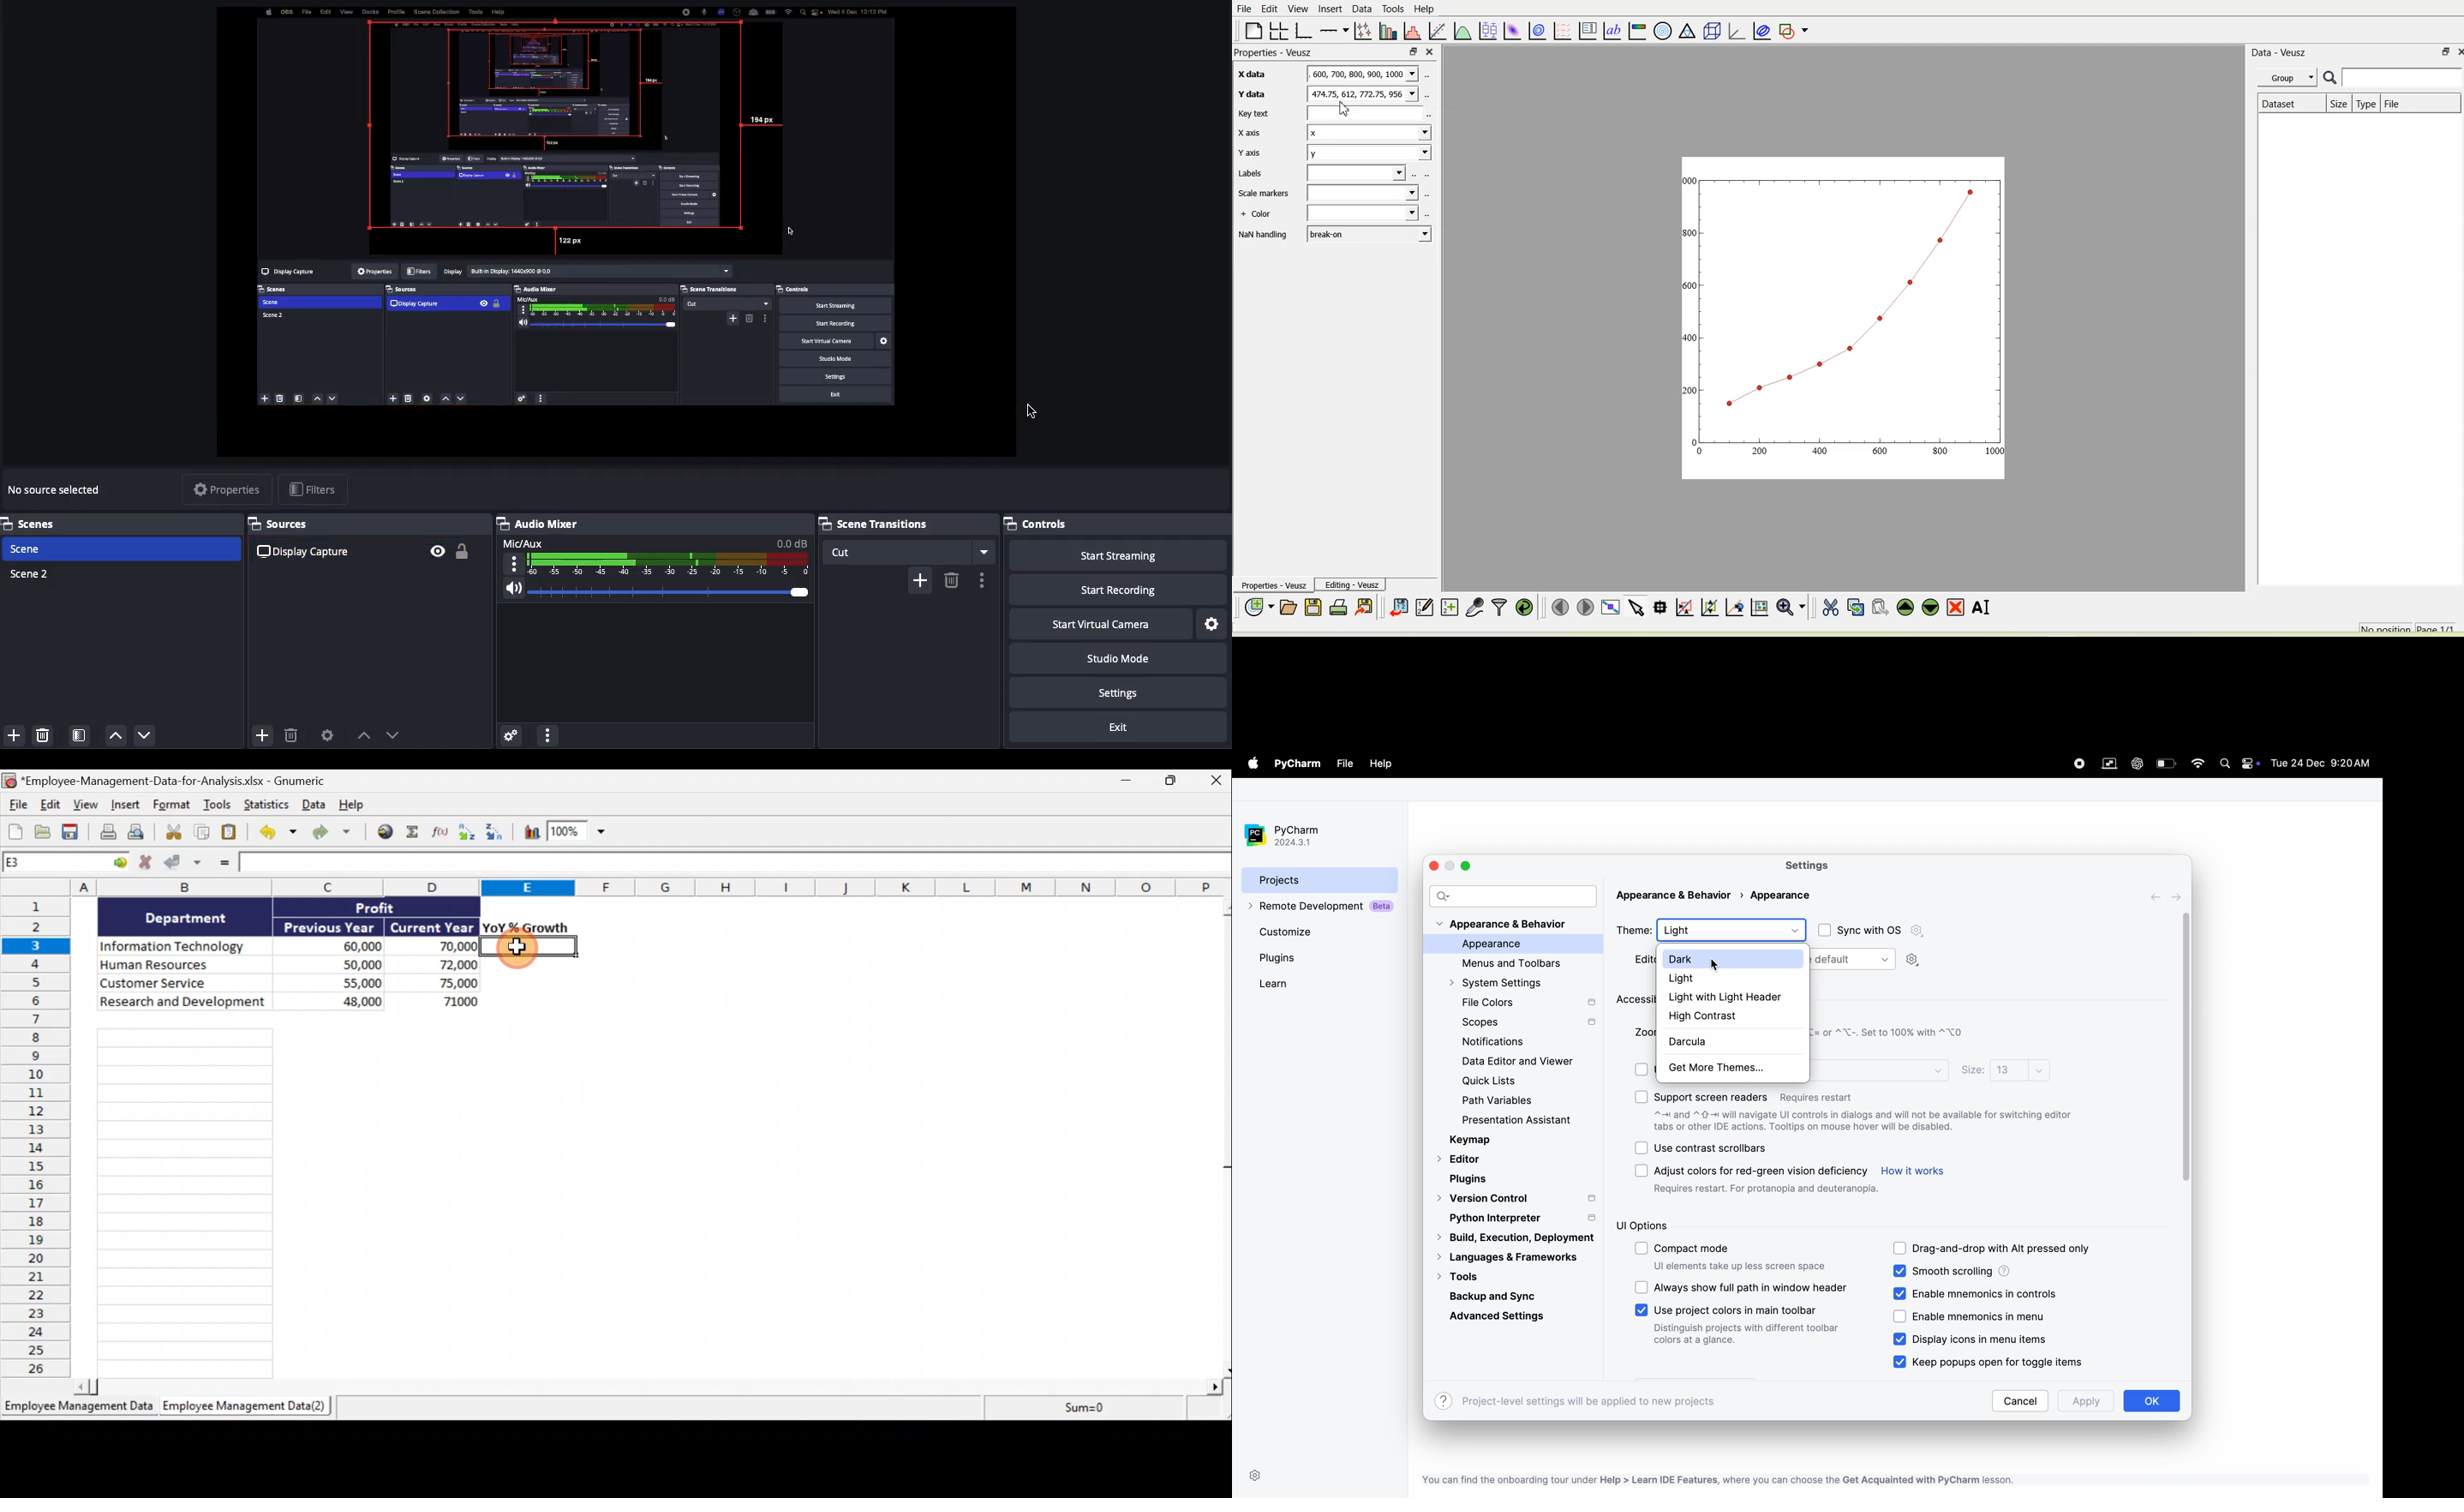 The image size is (2464, 1512). What do you see at coordinates (736, 865) in the screenshot?
I see `Formula bar` at bounding box center [736, 865].